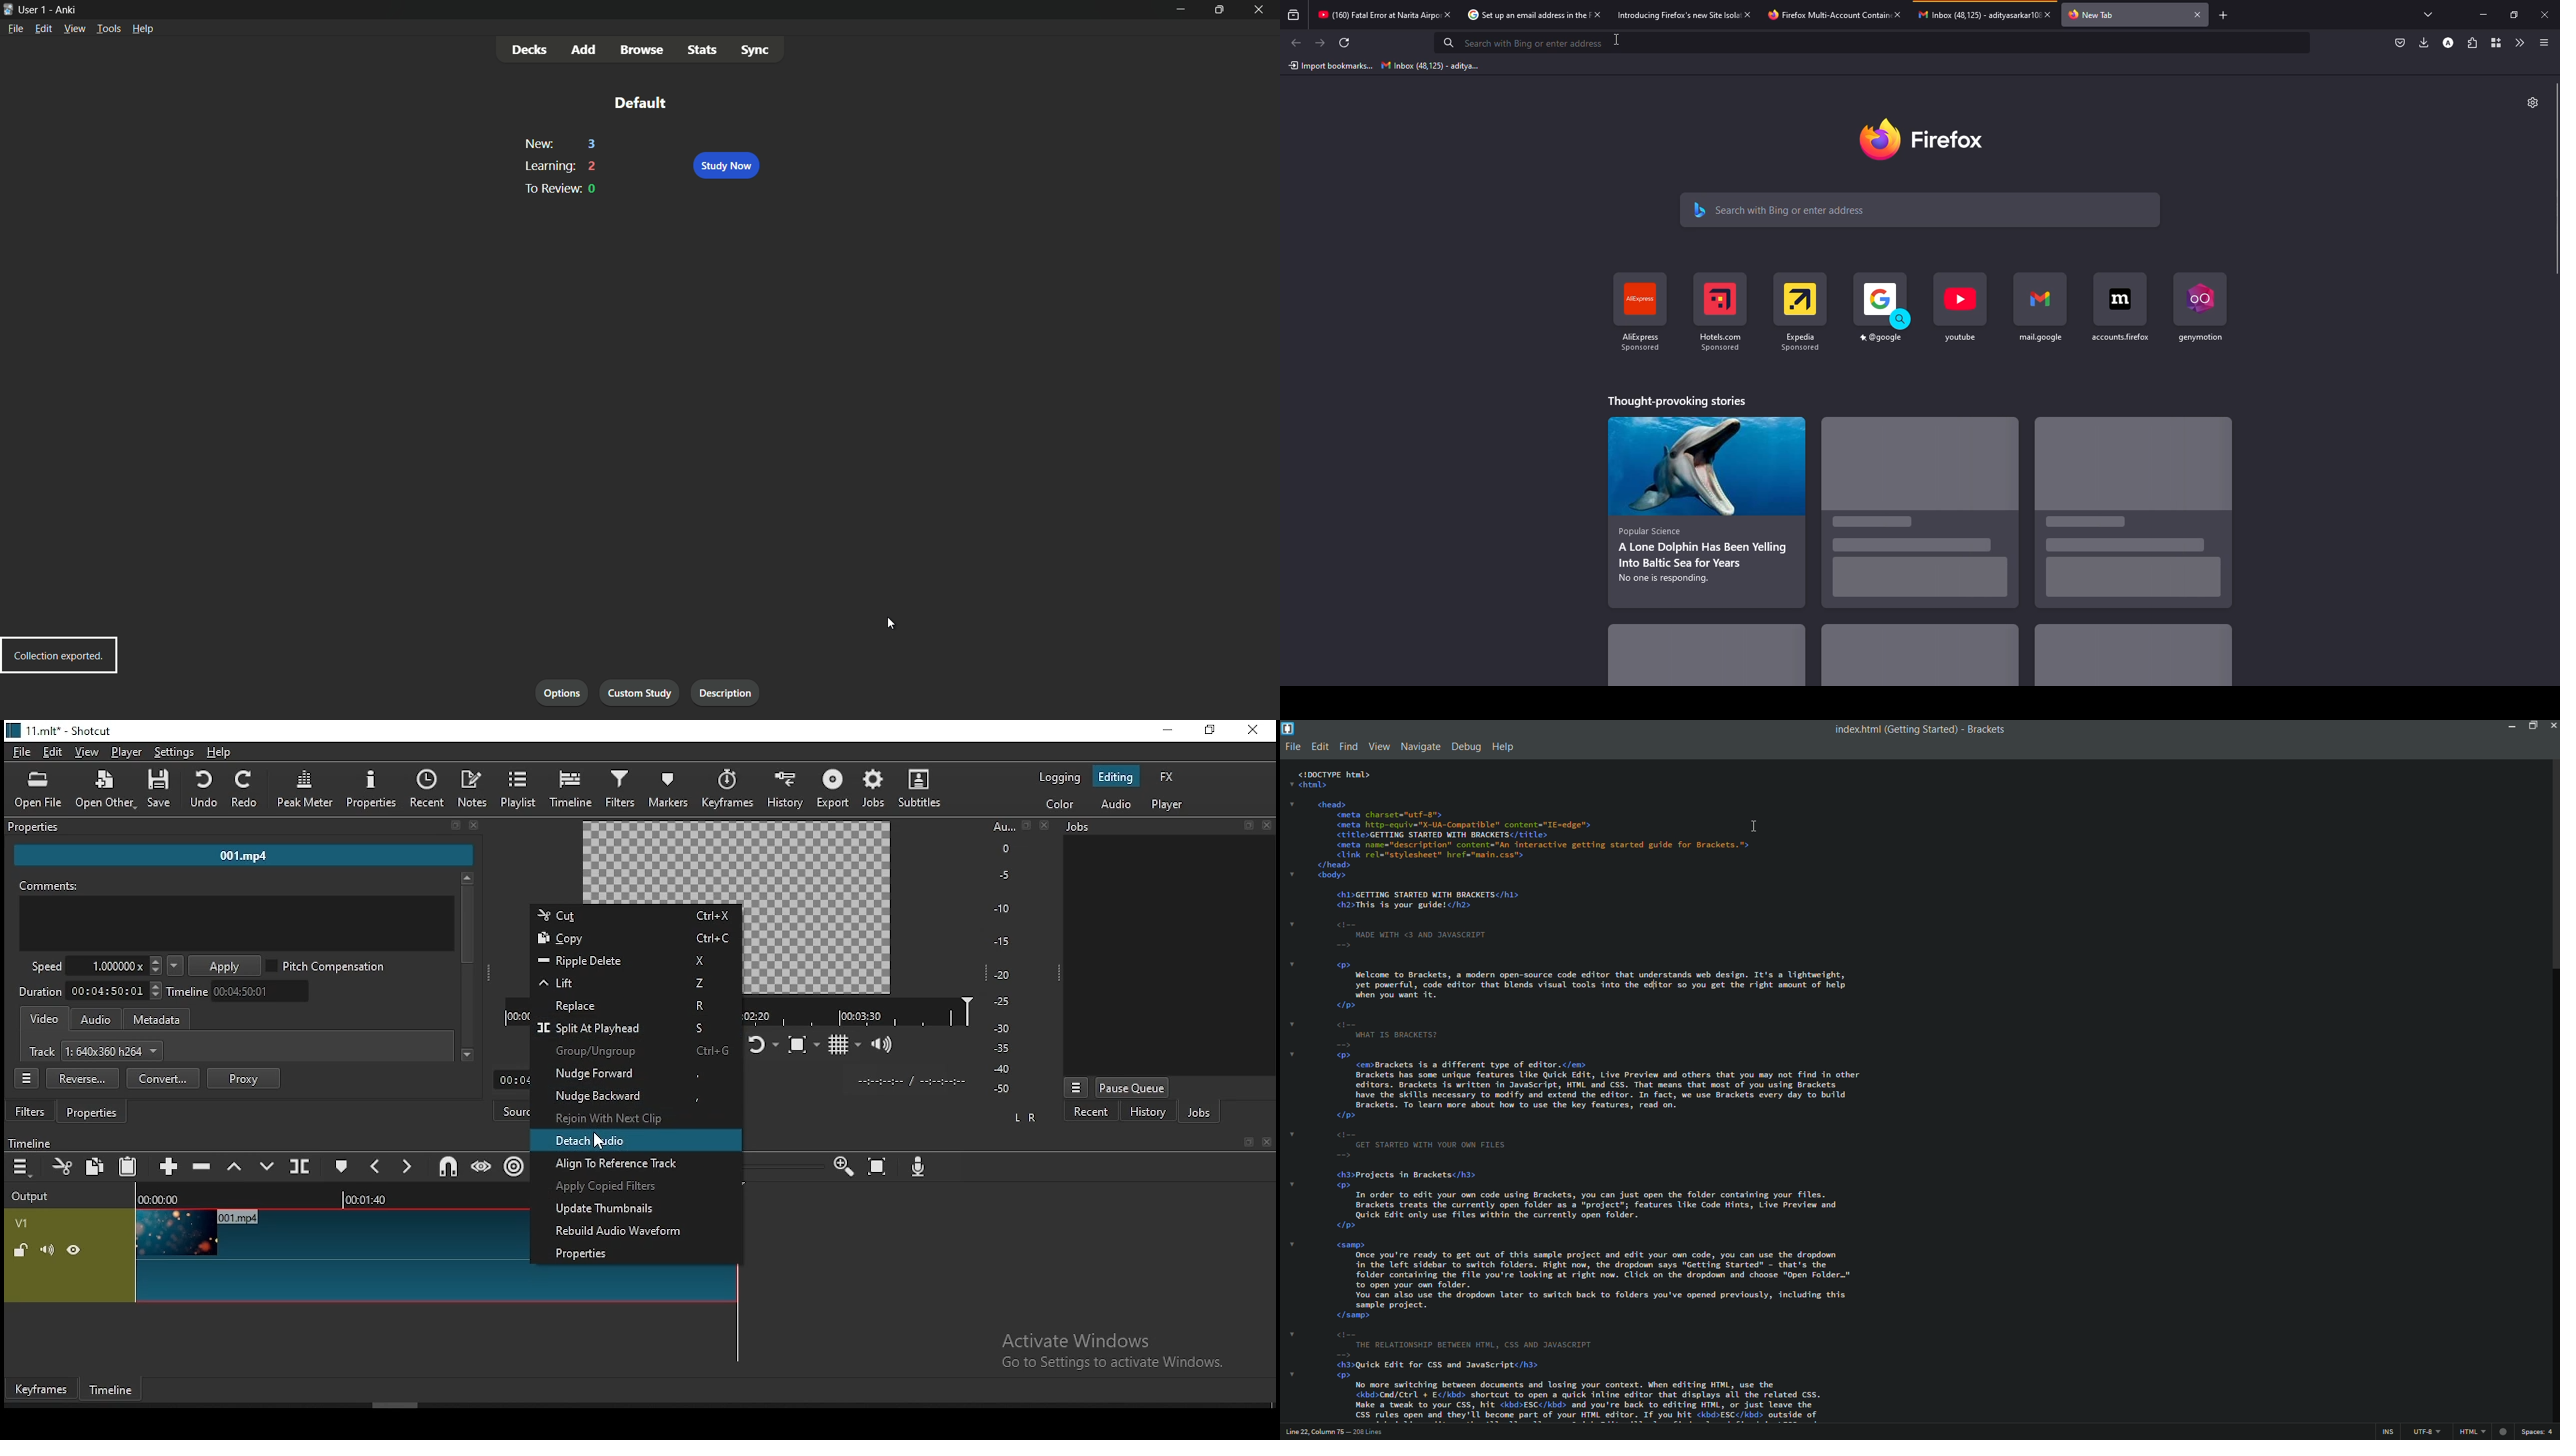 This screenshot has height=1456, width=2576. Describe the element at coordinates (1147, 1112) in the screenshot. I see `history` at that location.